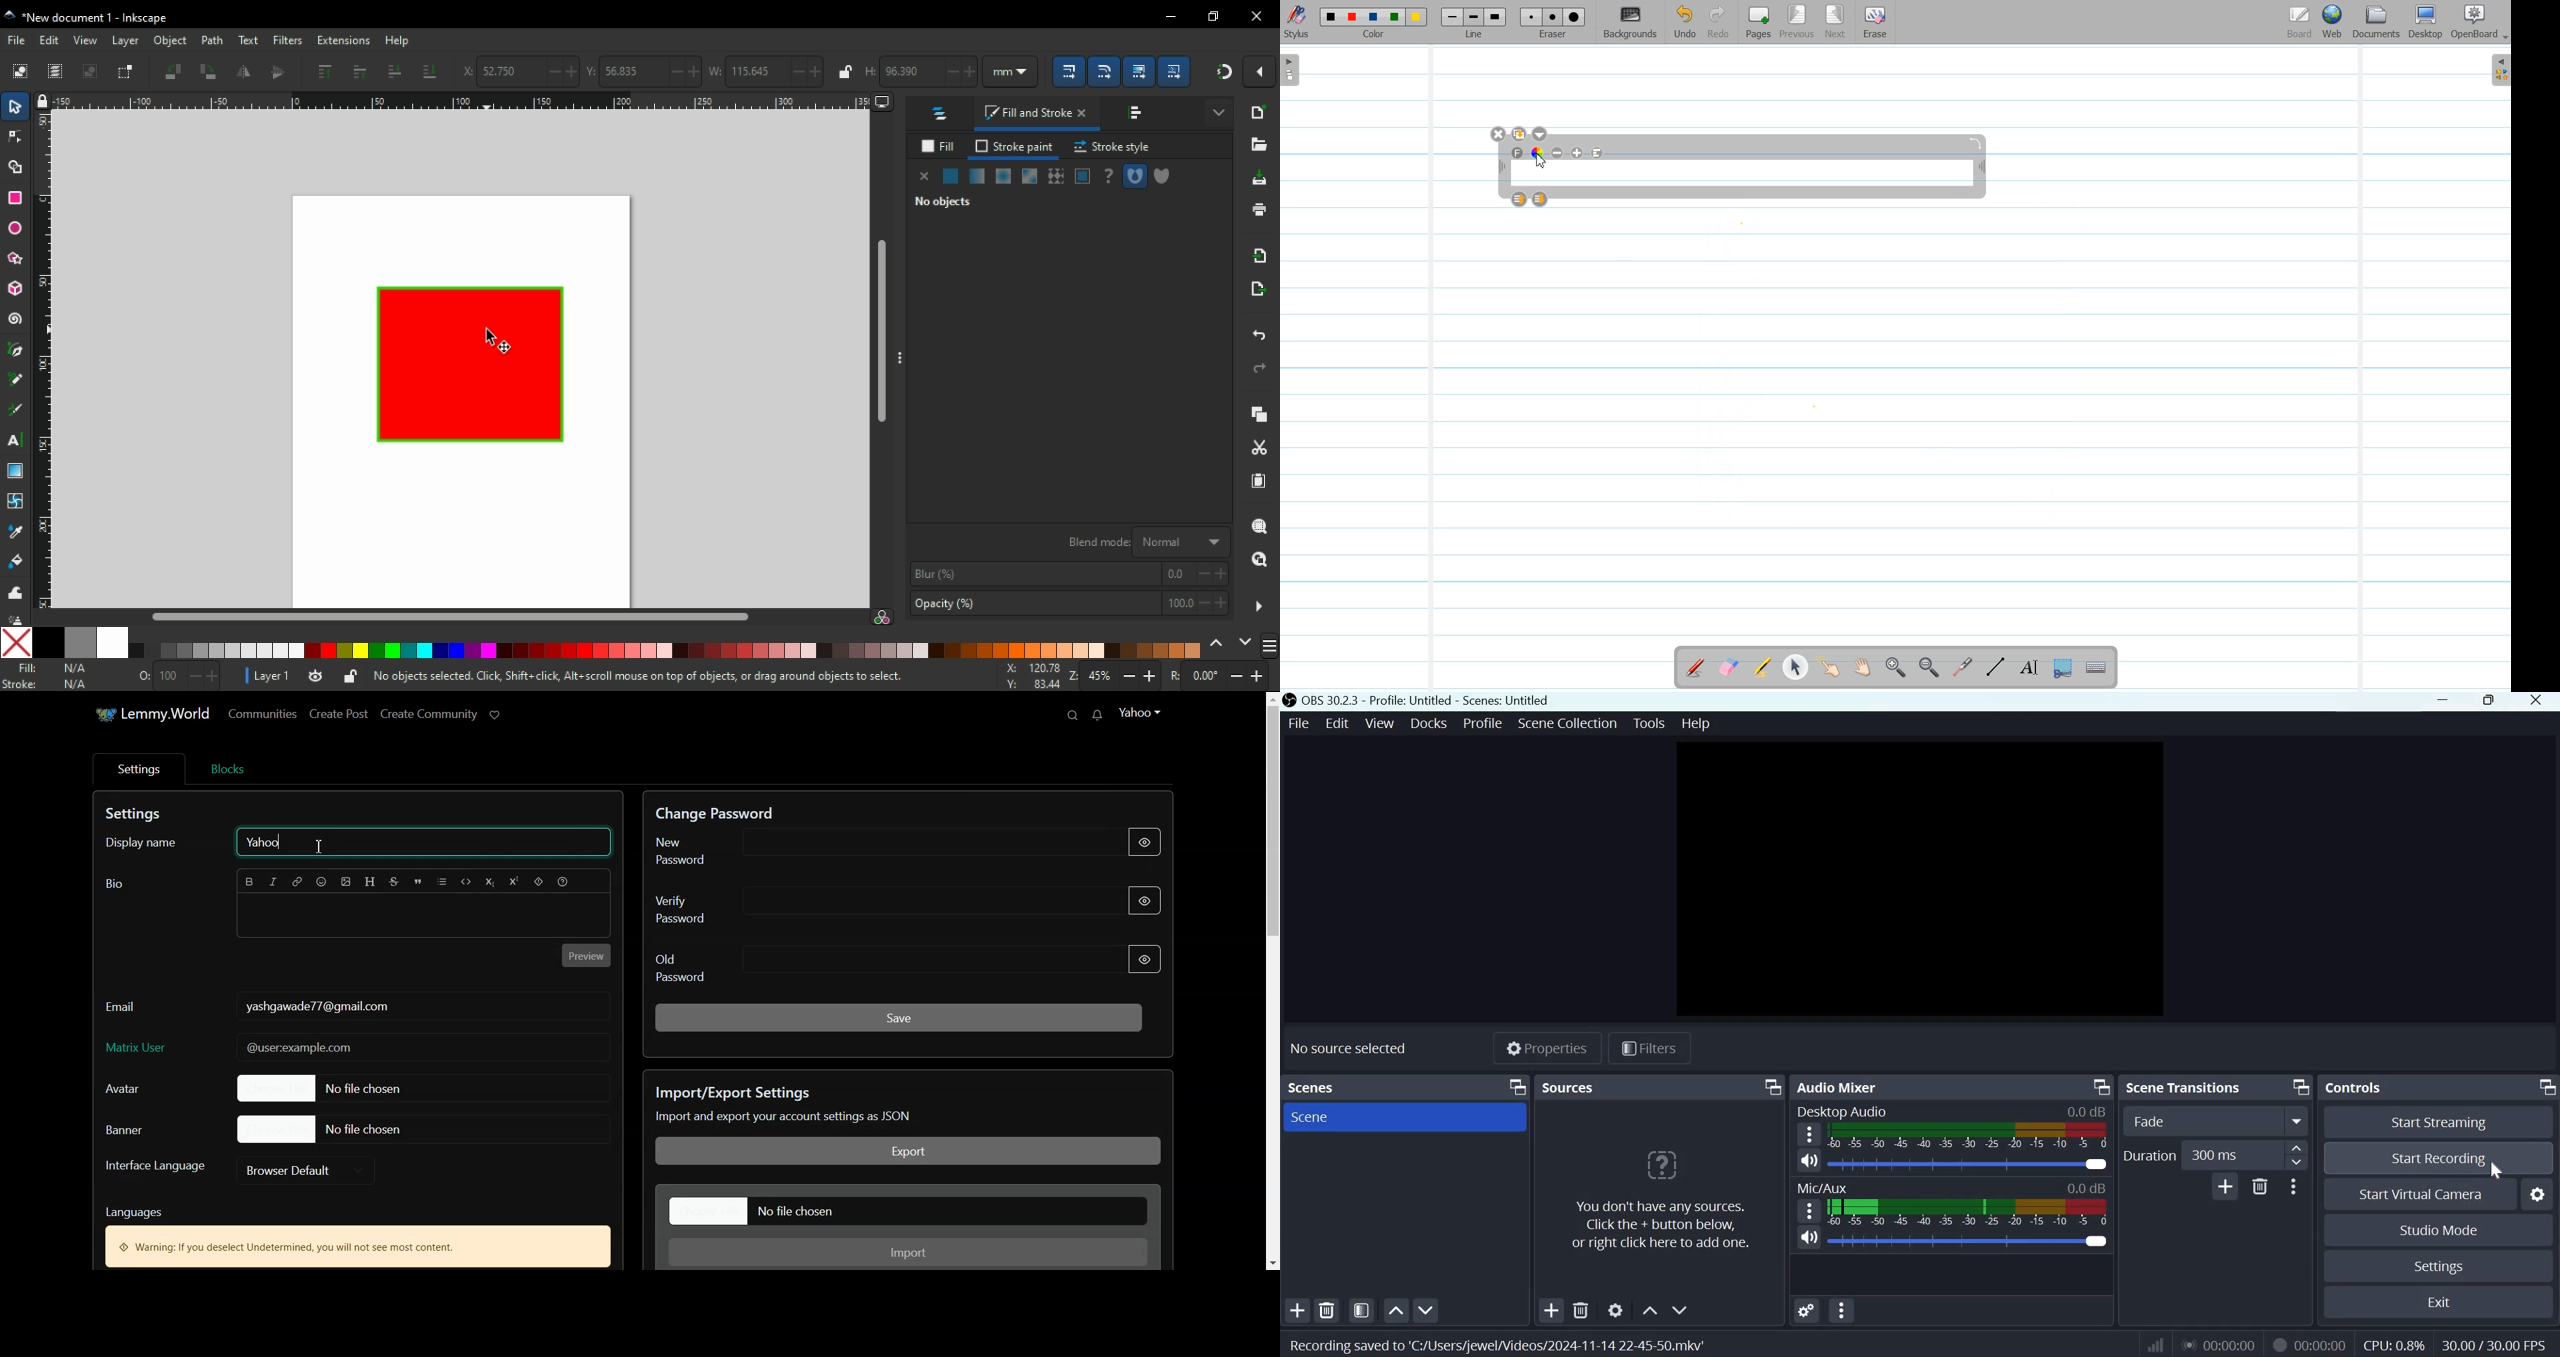 This screenshot has width=2576, height=1372. What do you see at coordinates (1969, 1213) in the screenshot?
I see `Volume Meter` at bounding box center [1969, 1213].